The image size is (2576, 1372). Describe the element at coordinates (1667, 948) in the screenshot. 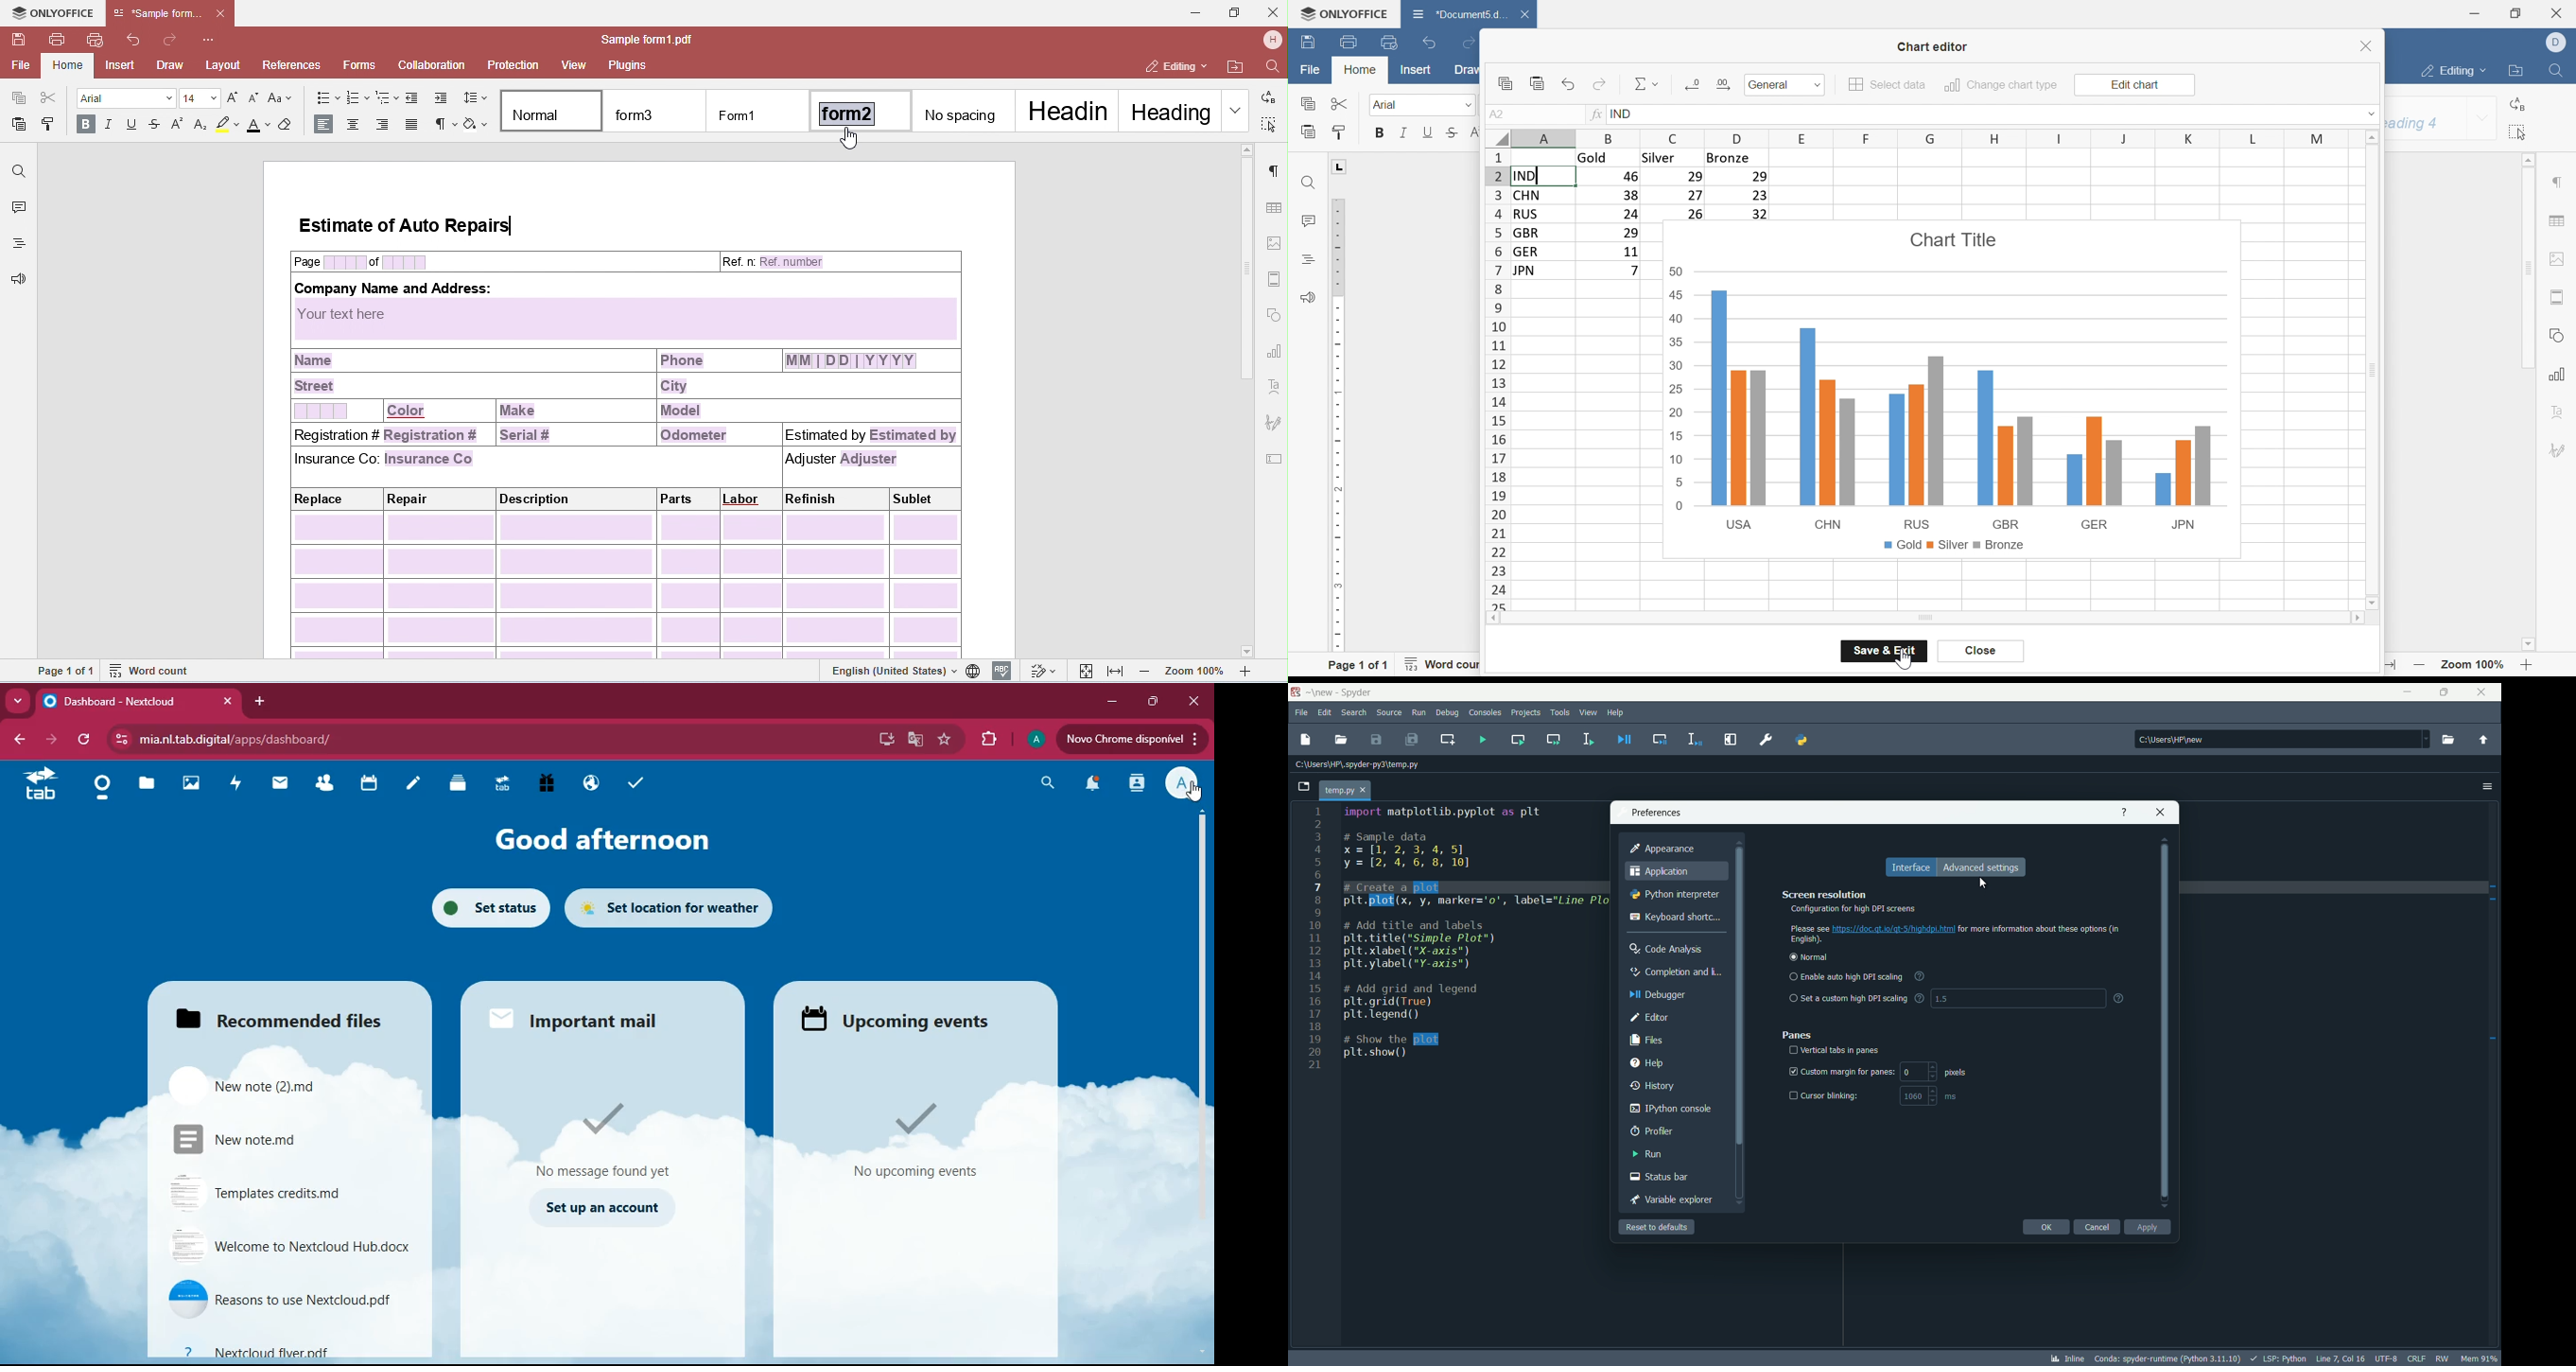

I see `code analysis` at that location.